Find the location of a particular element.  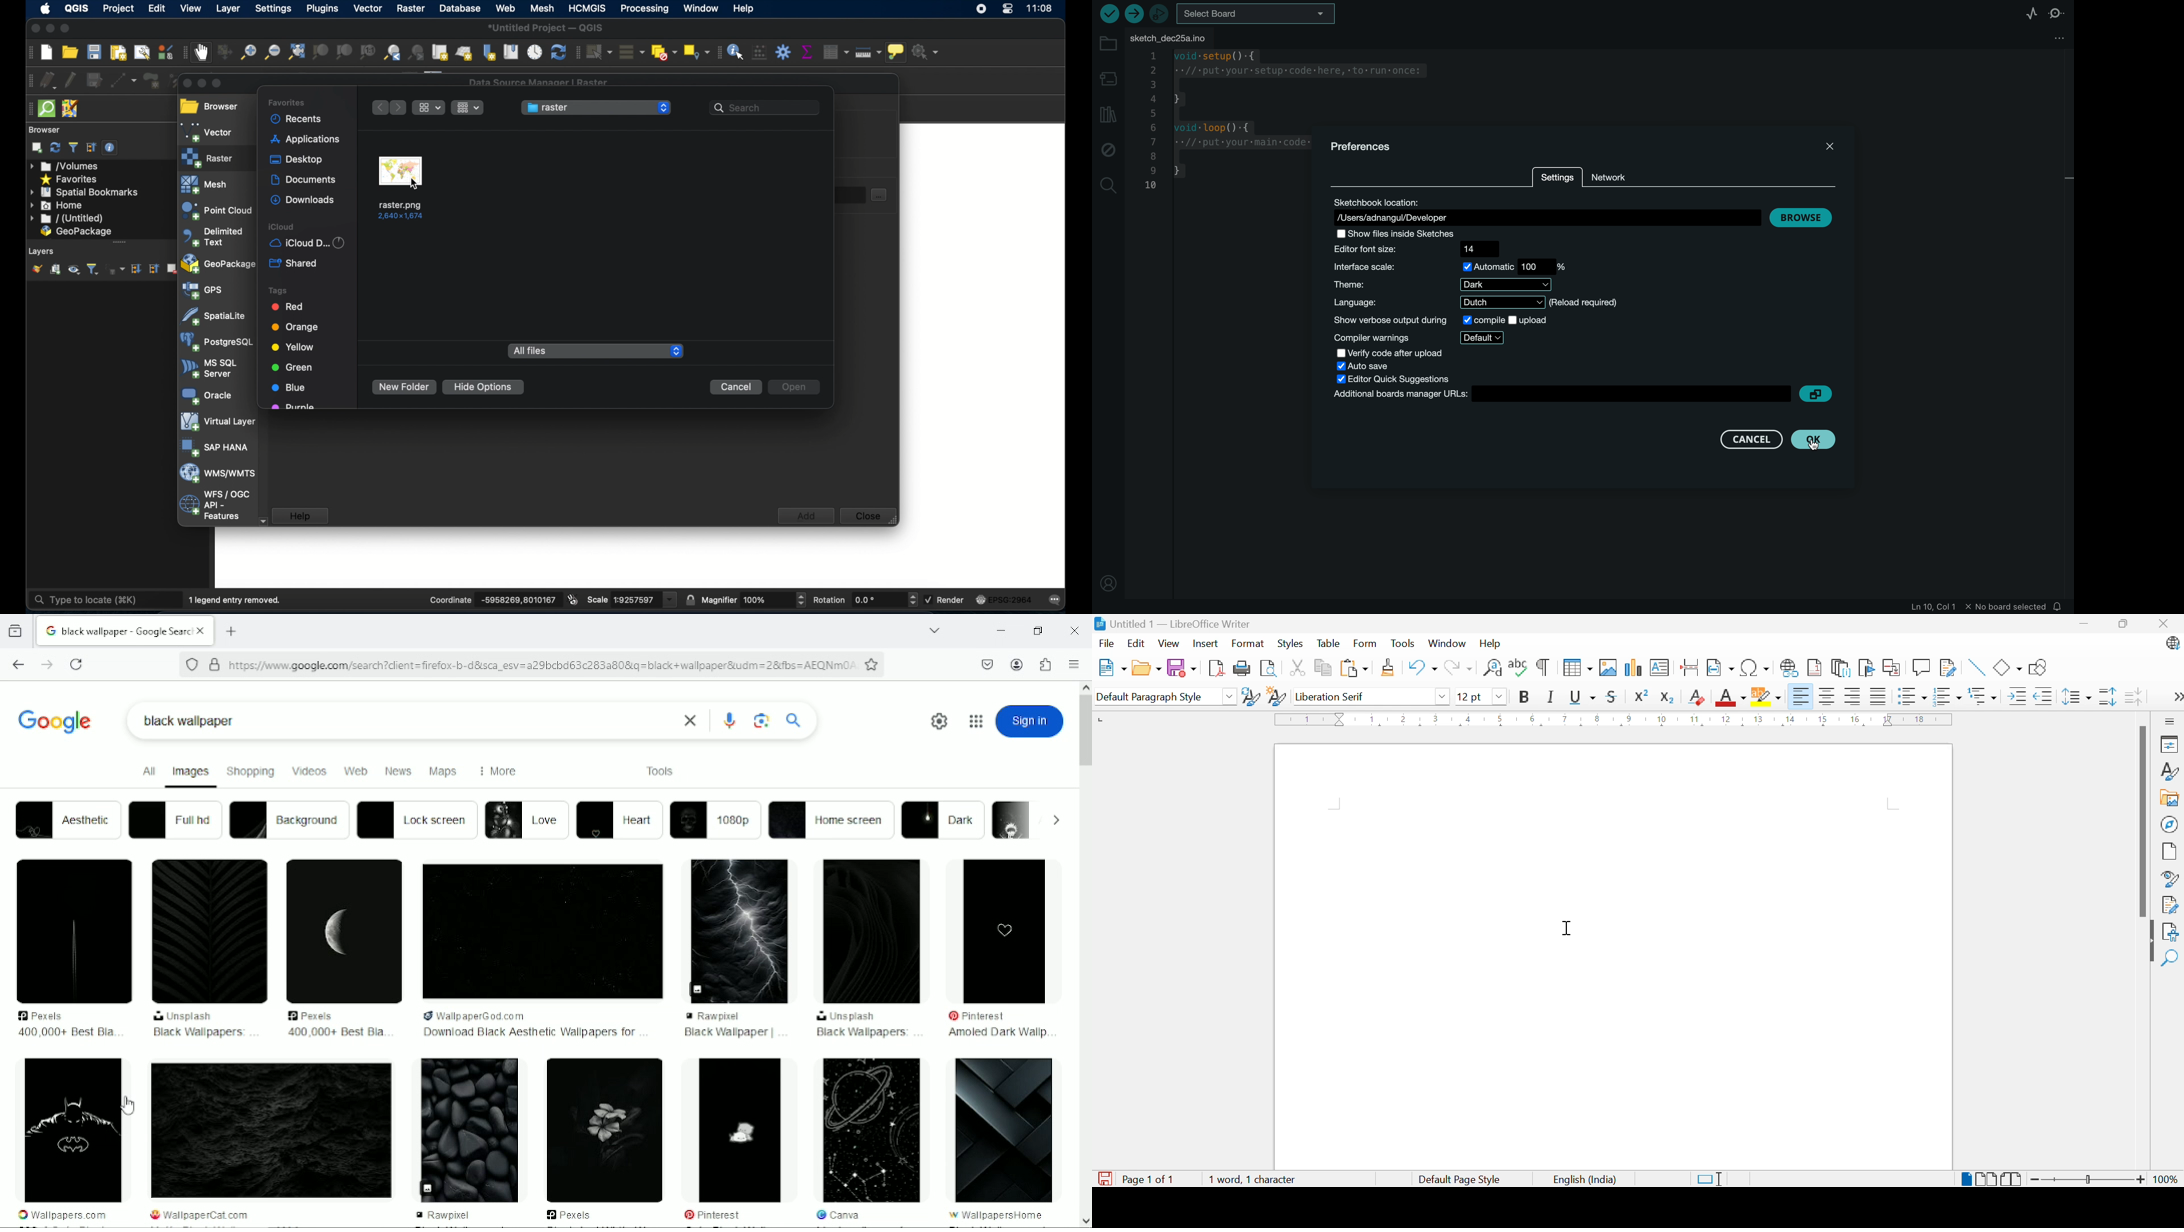

geo package is located at coordinates (76, 232).